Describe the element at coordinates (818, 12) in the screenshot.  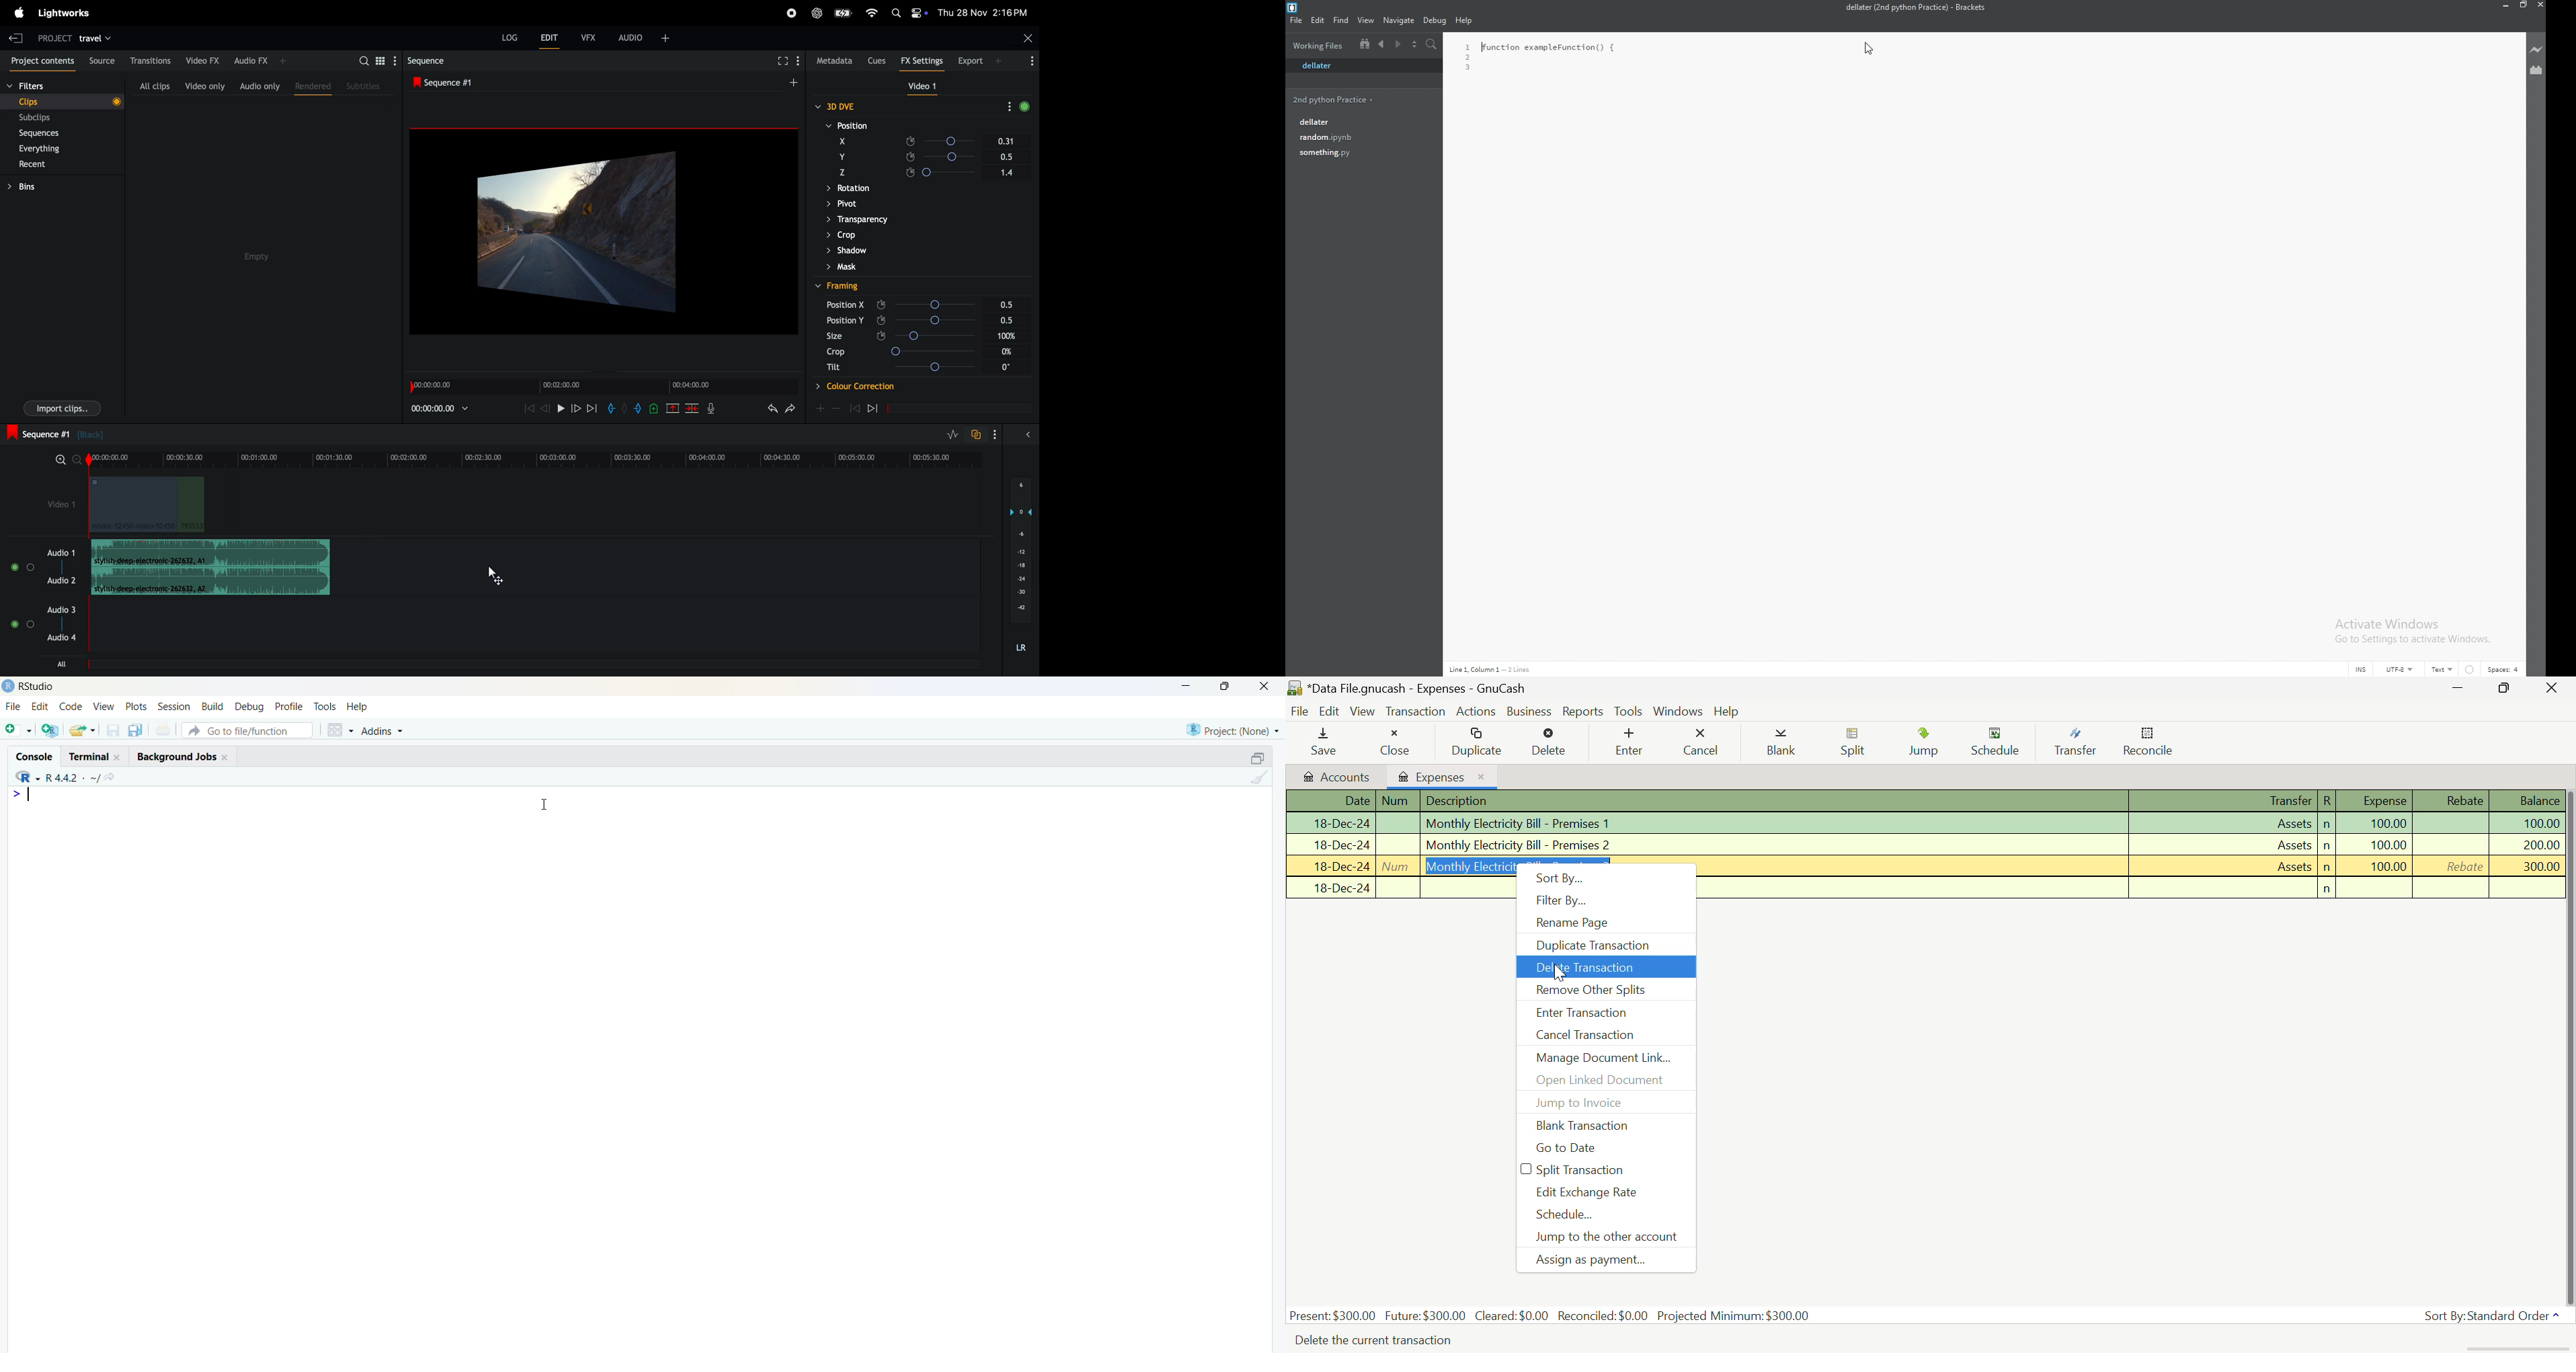
I see `chatgpt` at that location.